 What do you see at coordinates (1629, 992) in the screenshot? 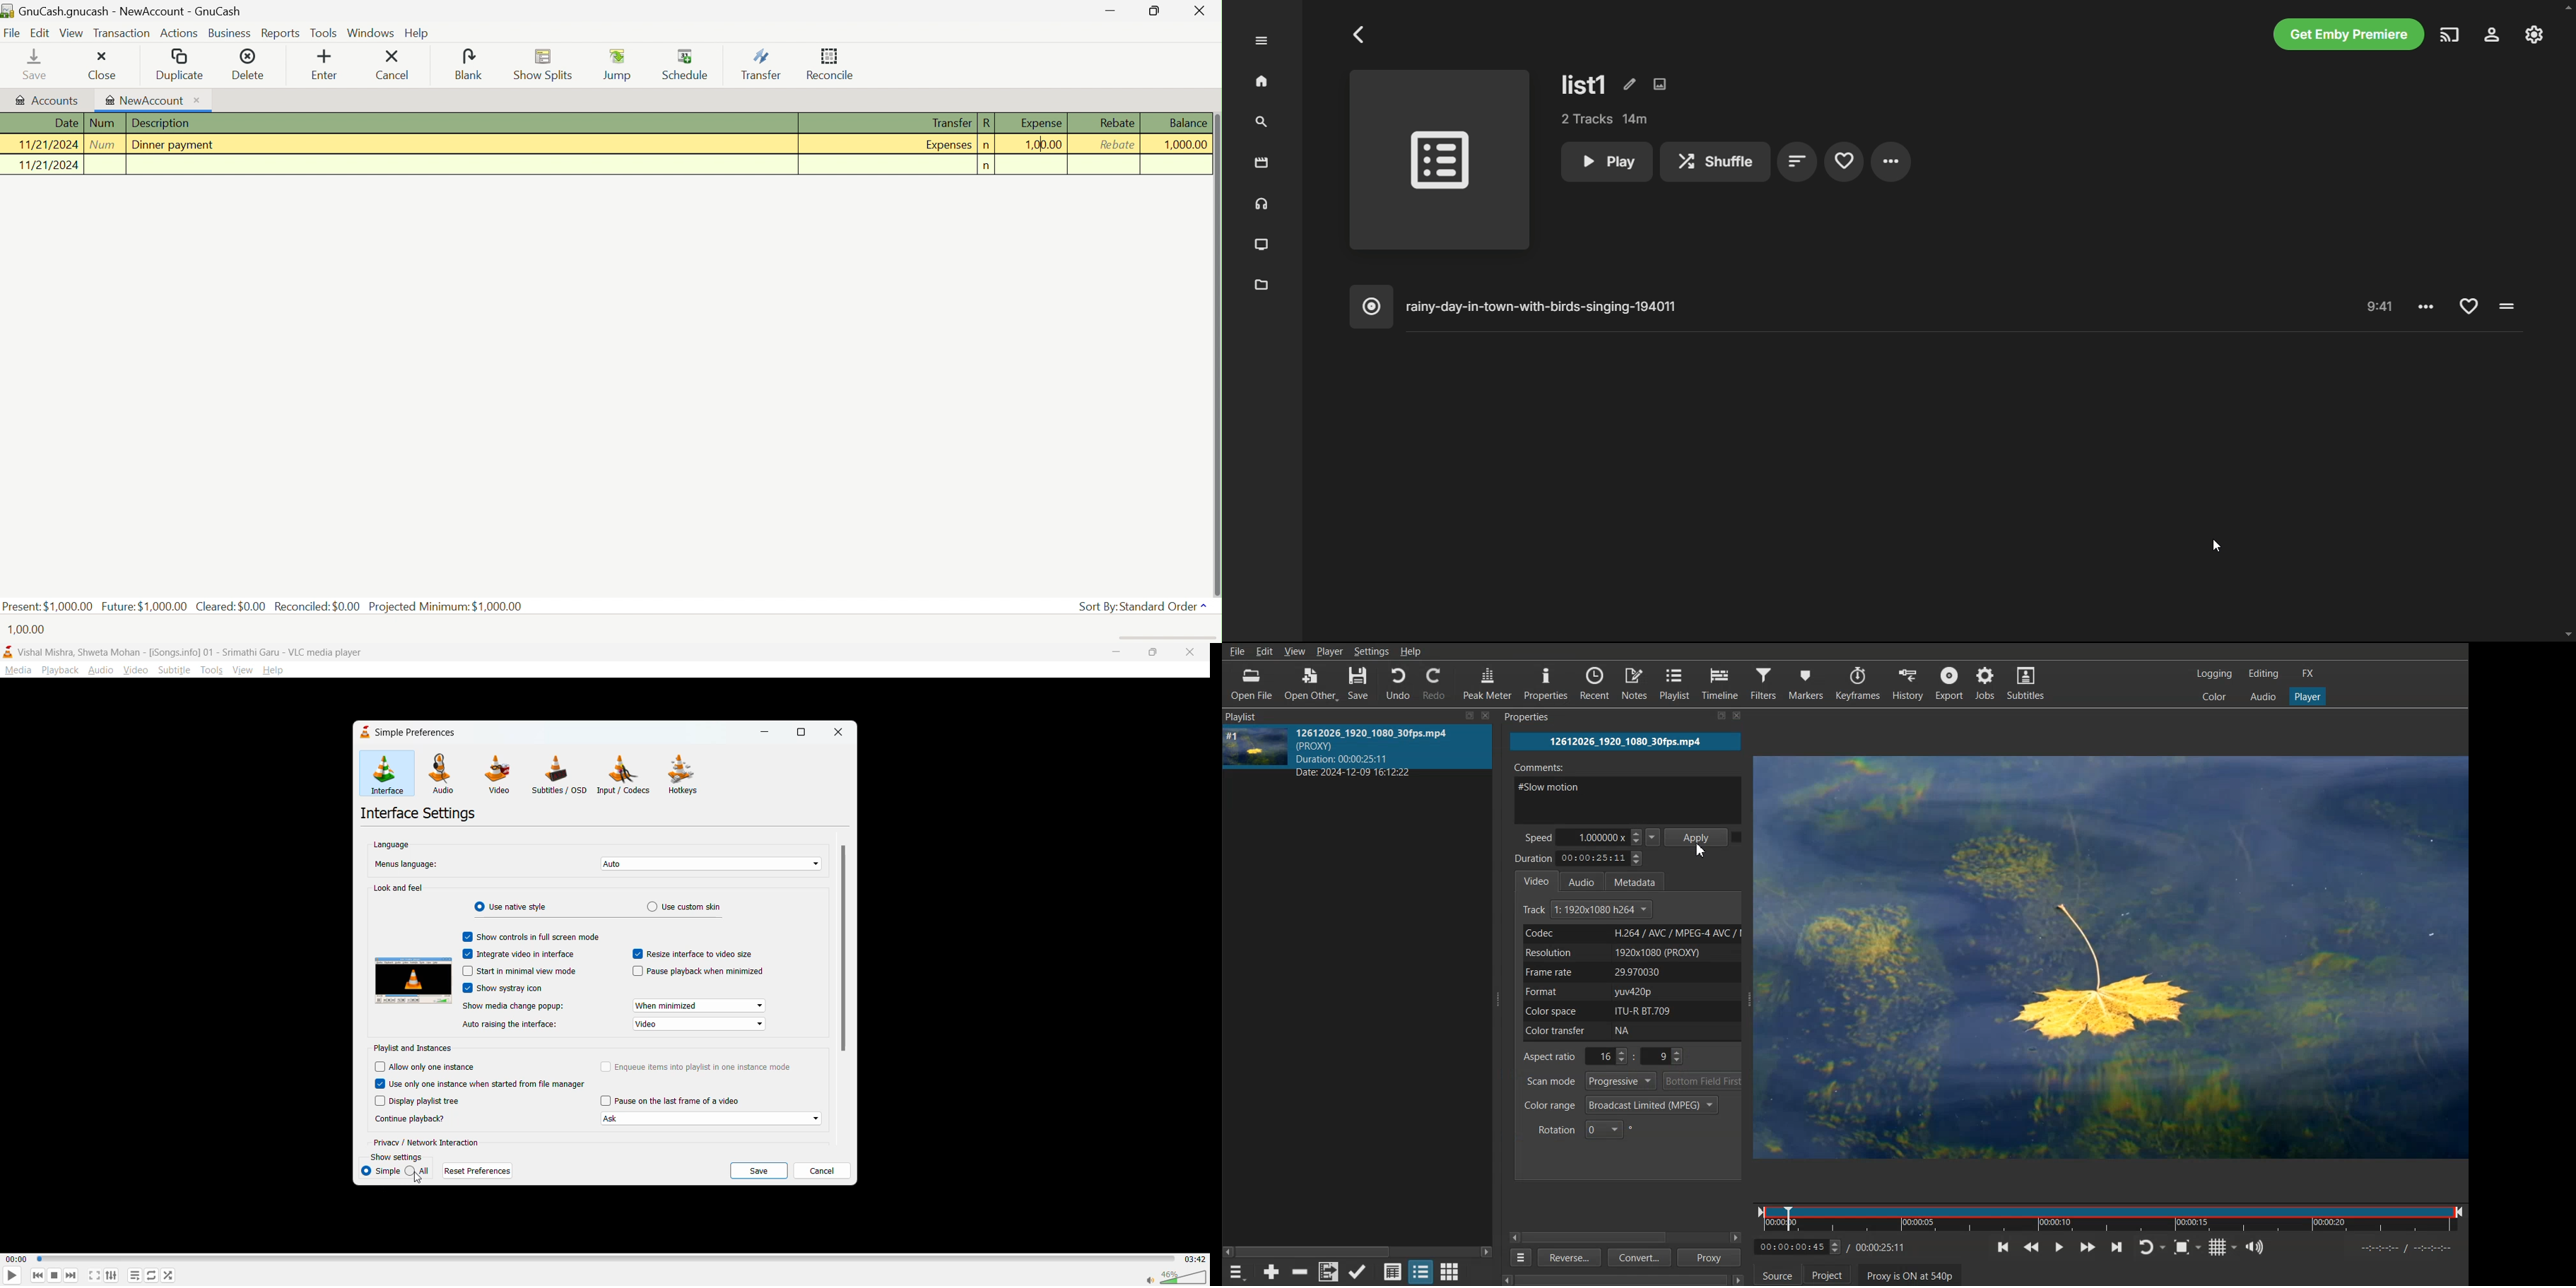
I see `Format` at bounding box center [1629, 992].